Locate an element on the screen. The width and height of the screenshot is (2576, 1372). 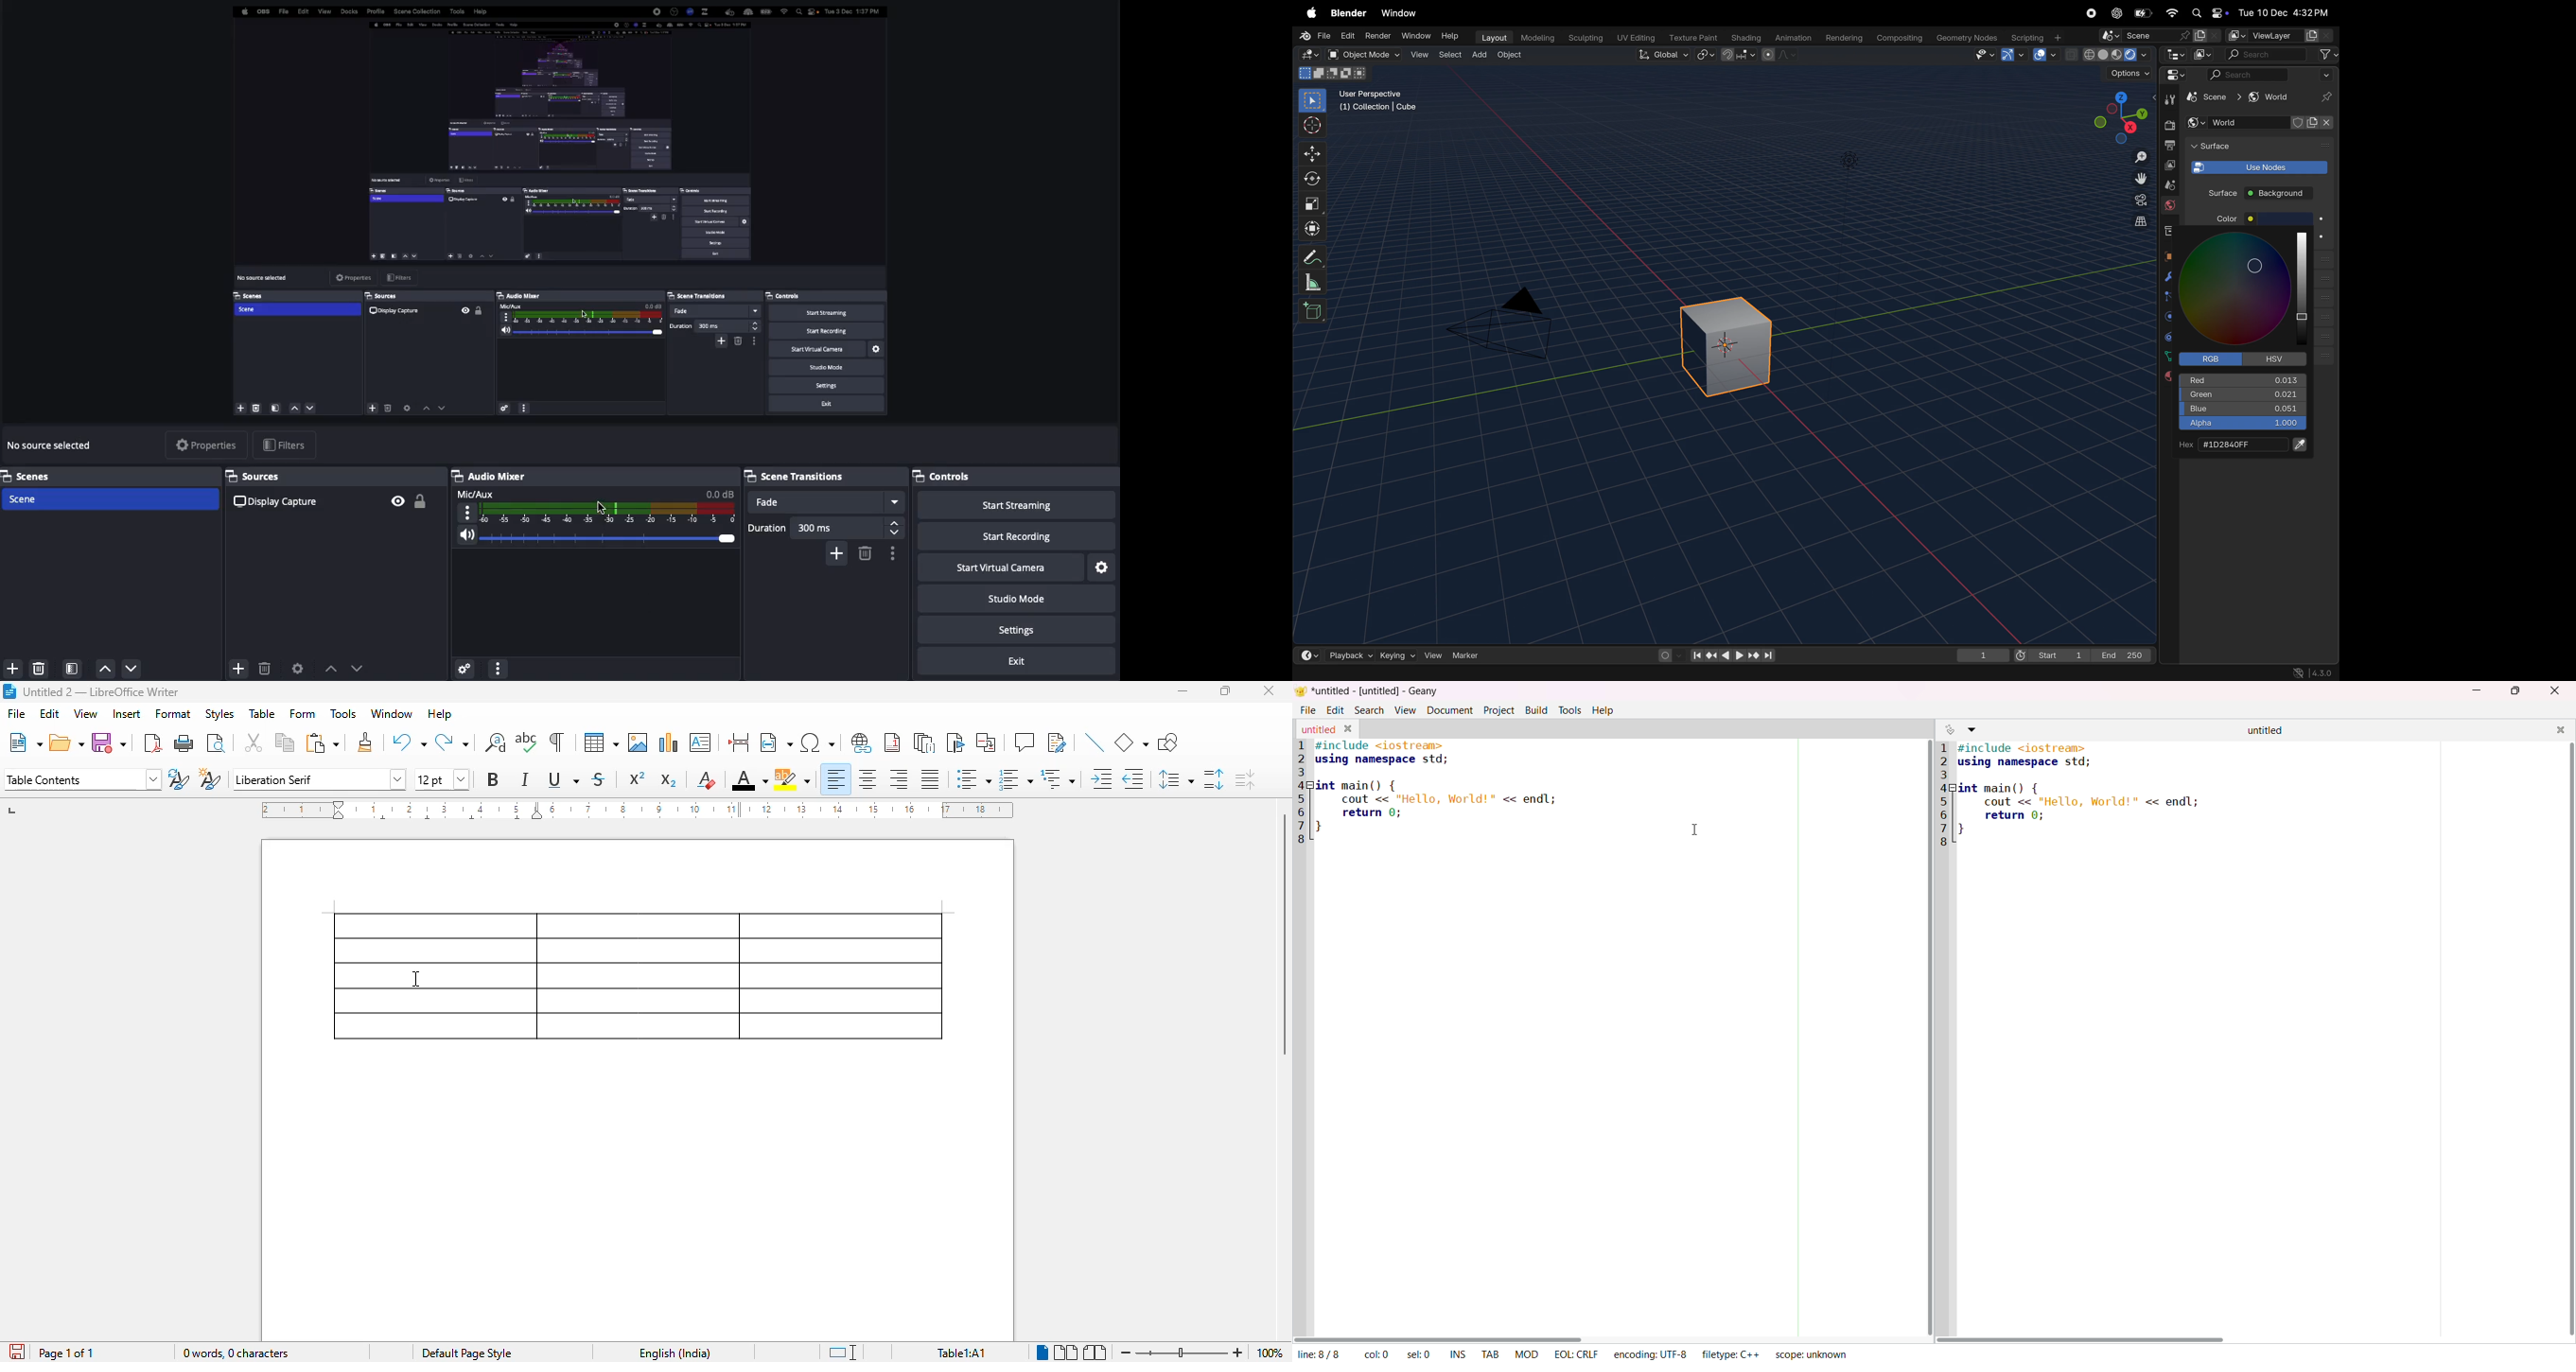
show overlays is located at coordinates (2046, 54).